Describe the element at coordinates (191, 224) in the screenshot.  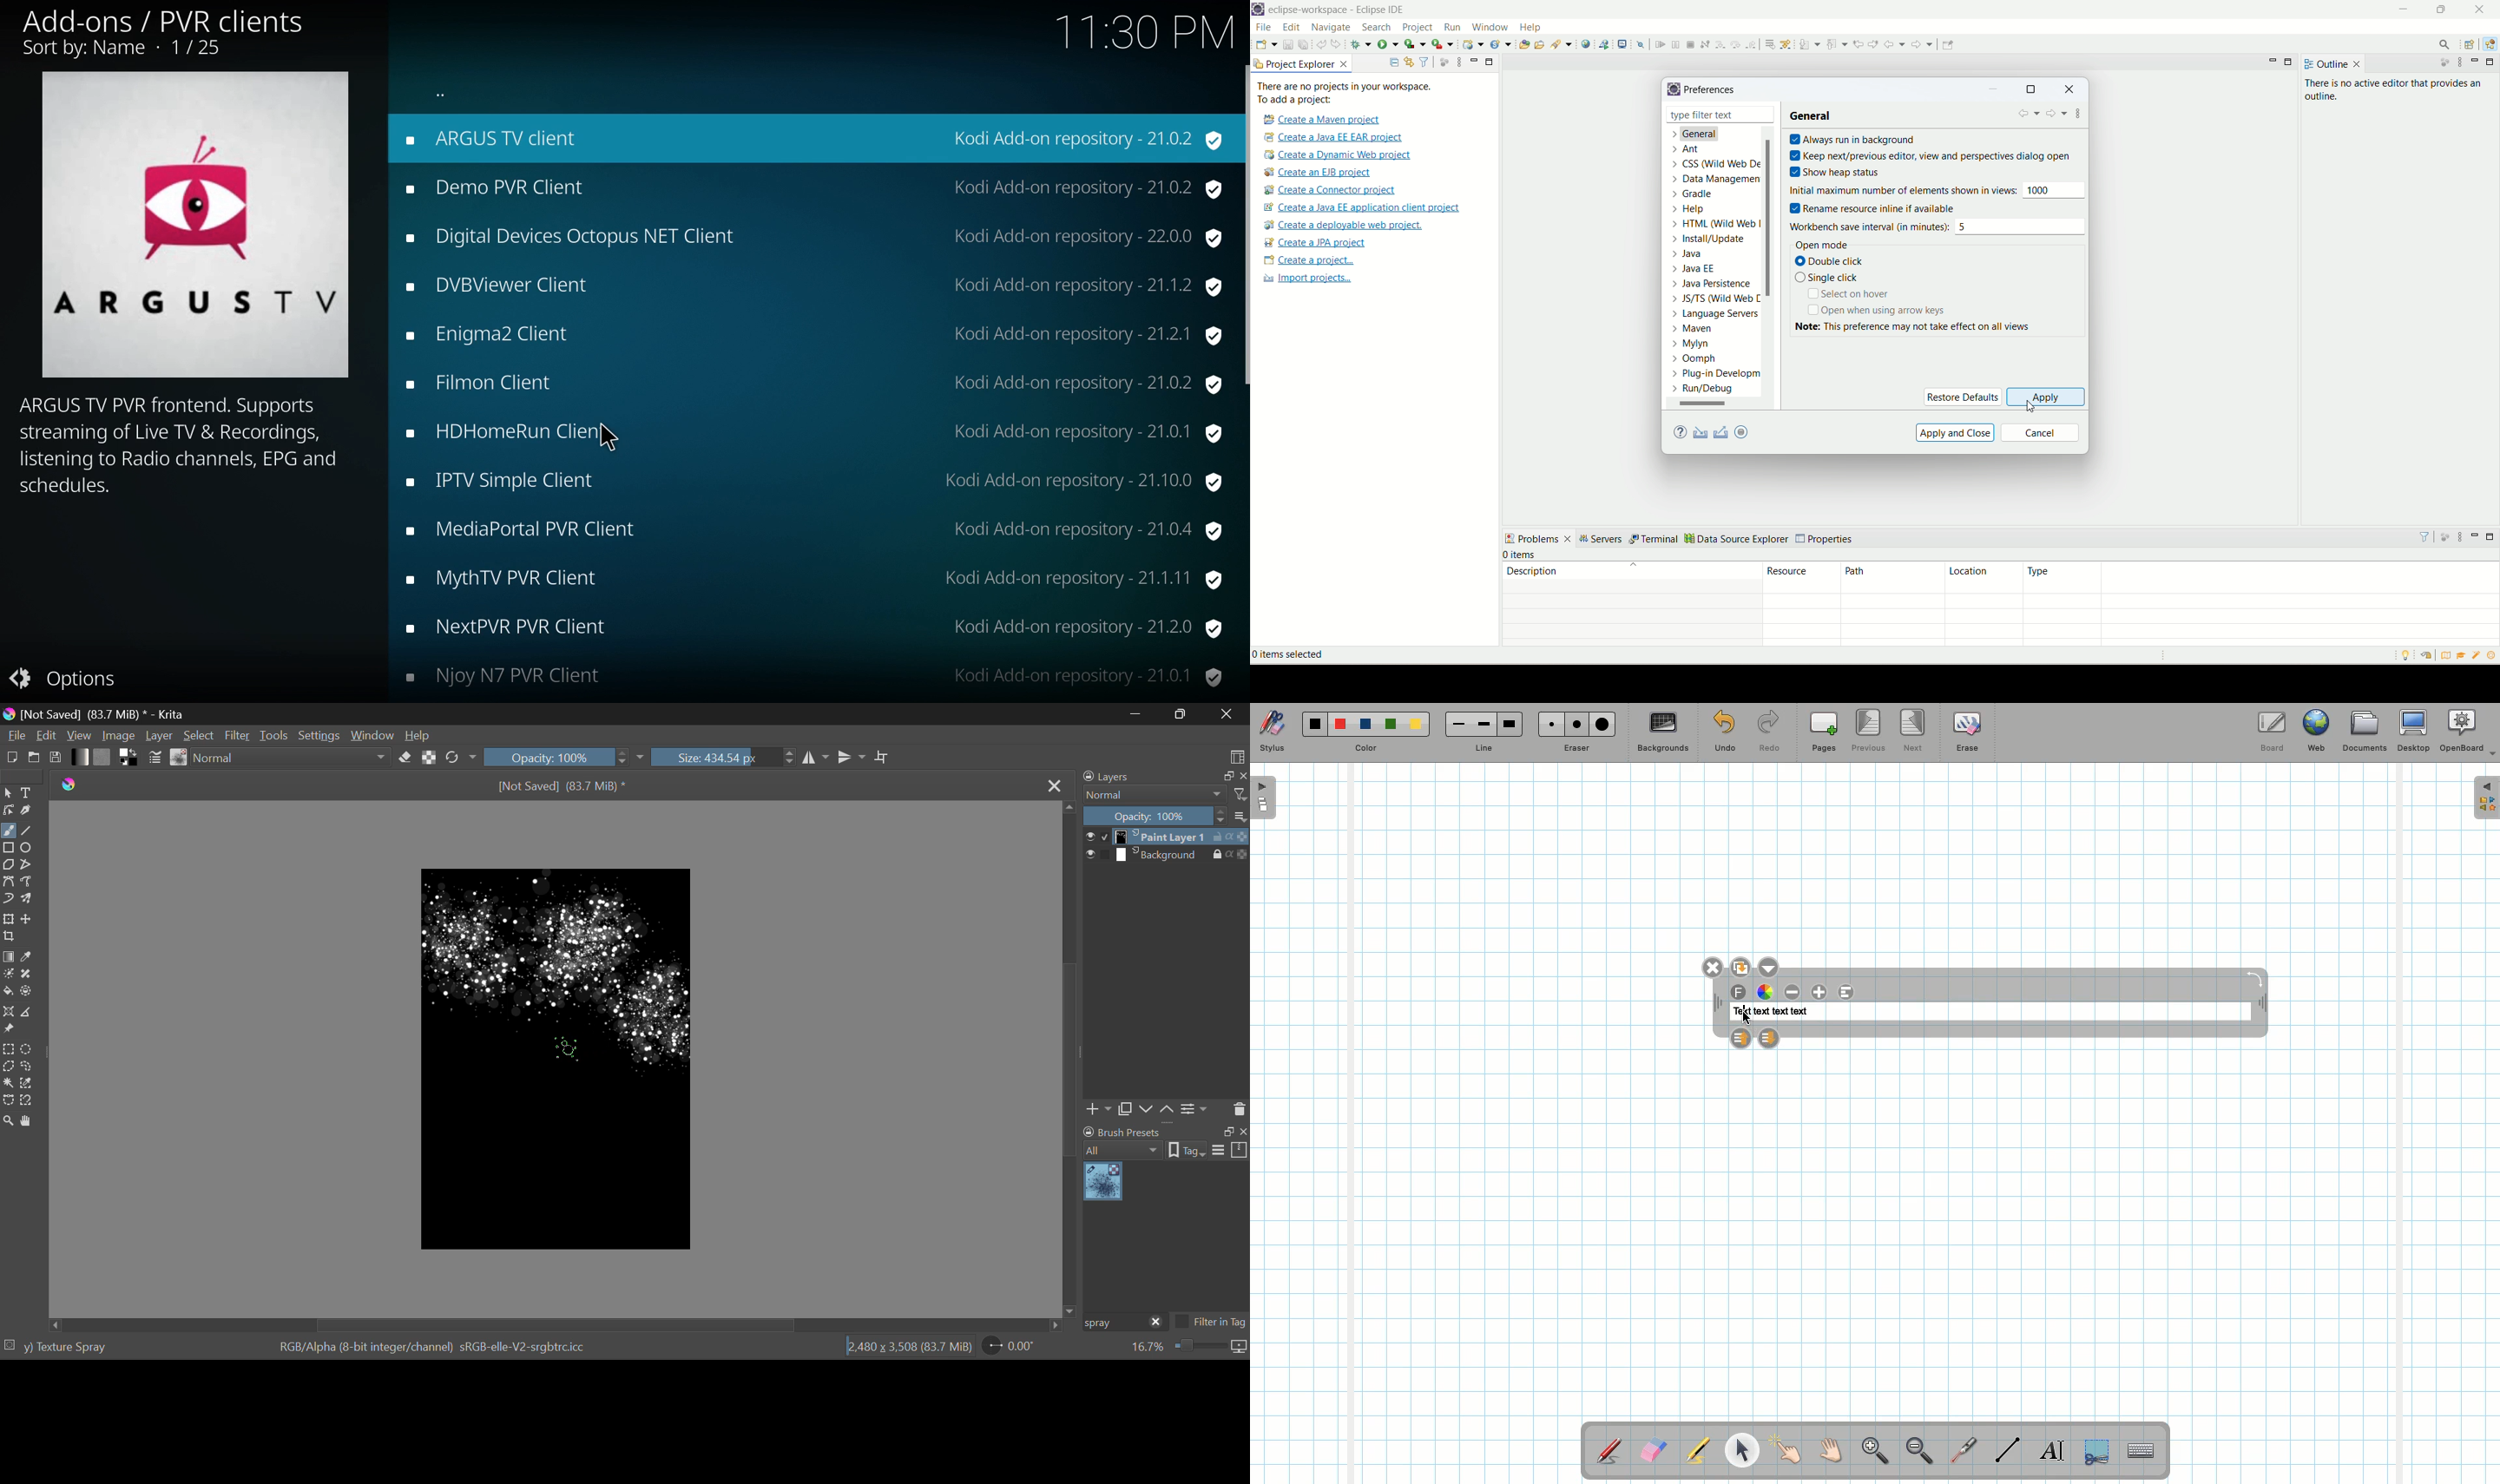
I see `ARGUSTYV` at that location.